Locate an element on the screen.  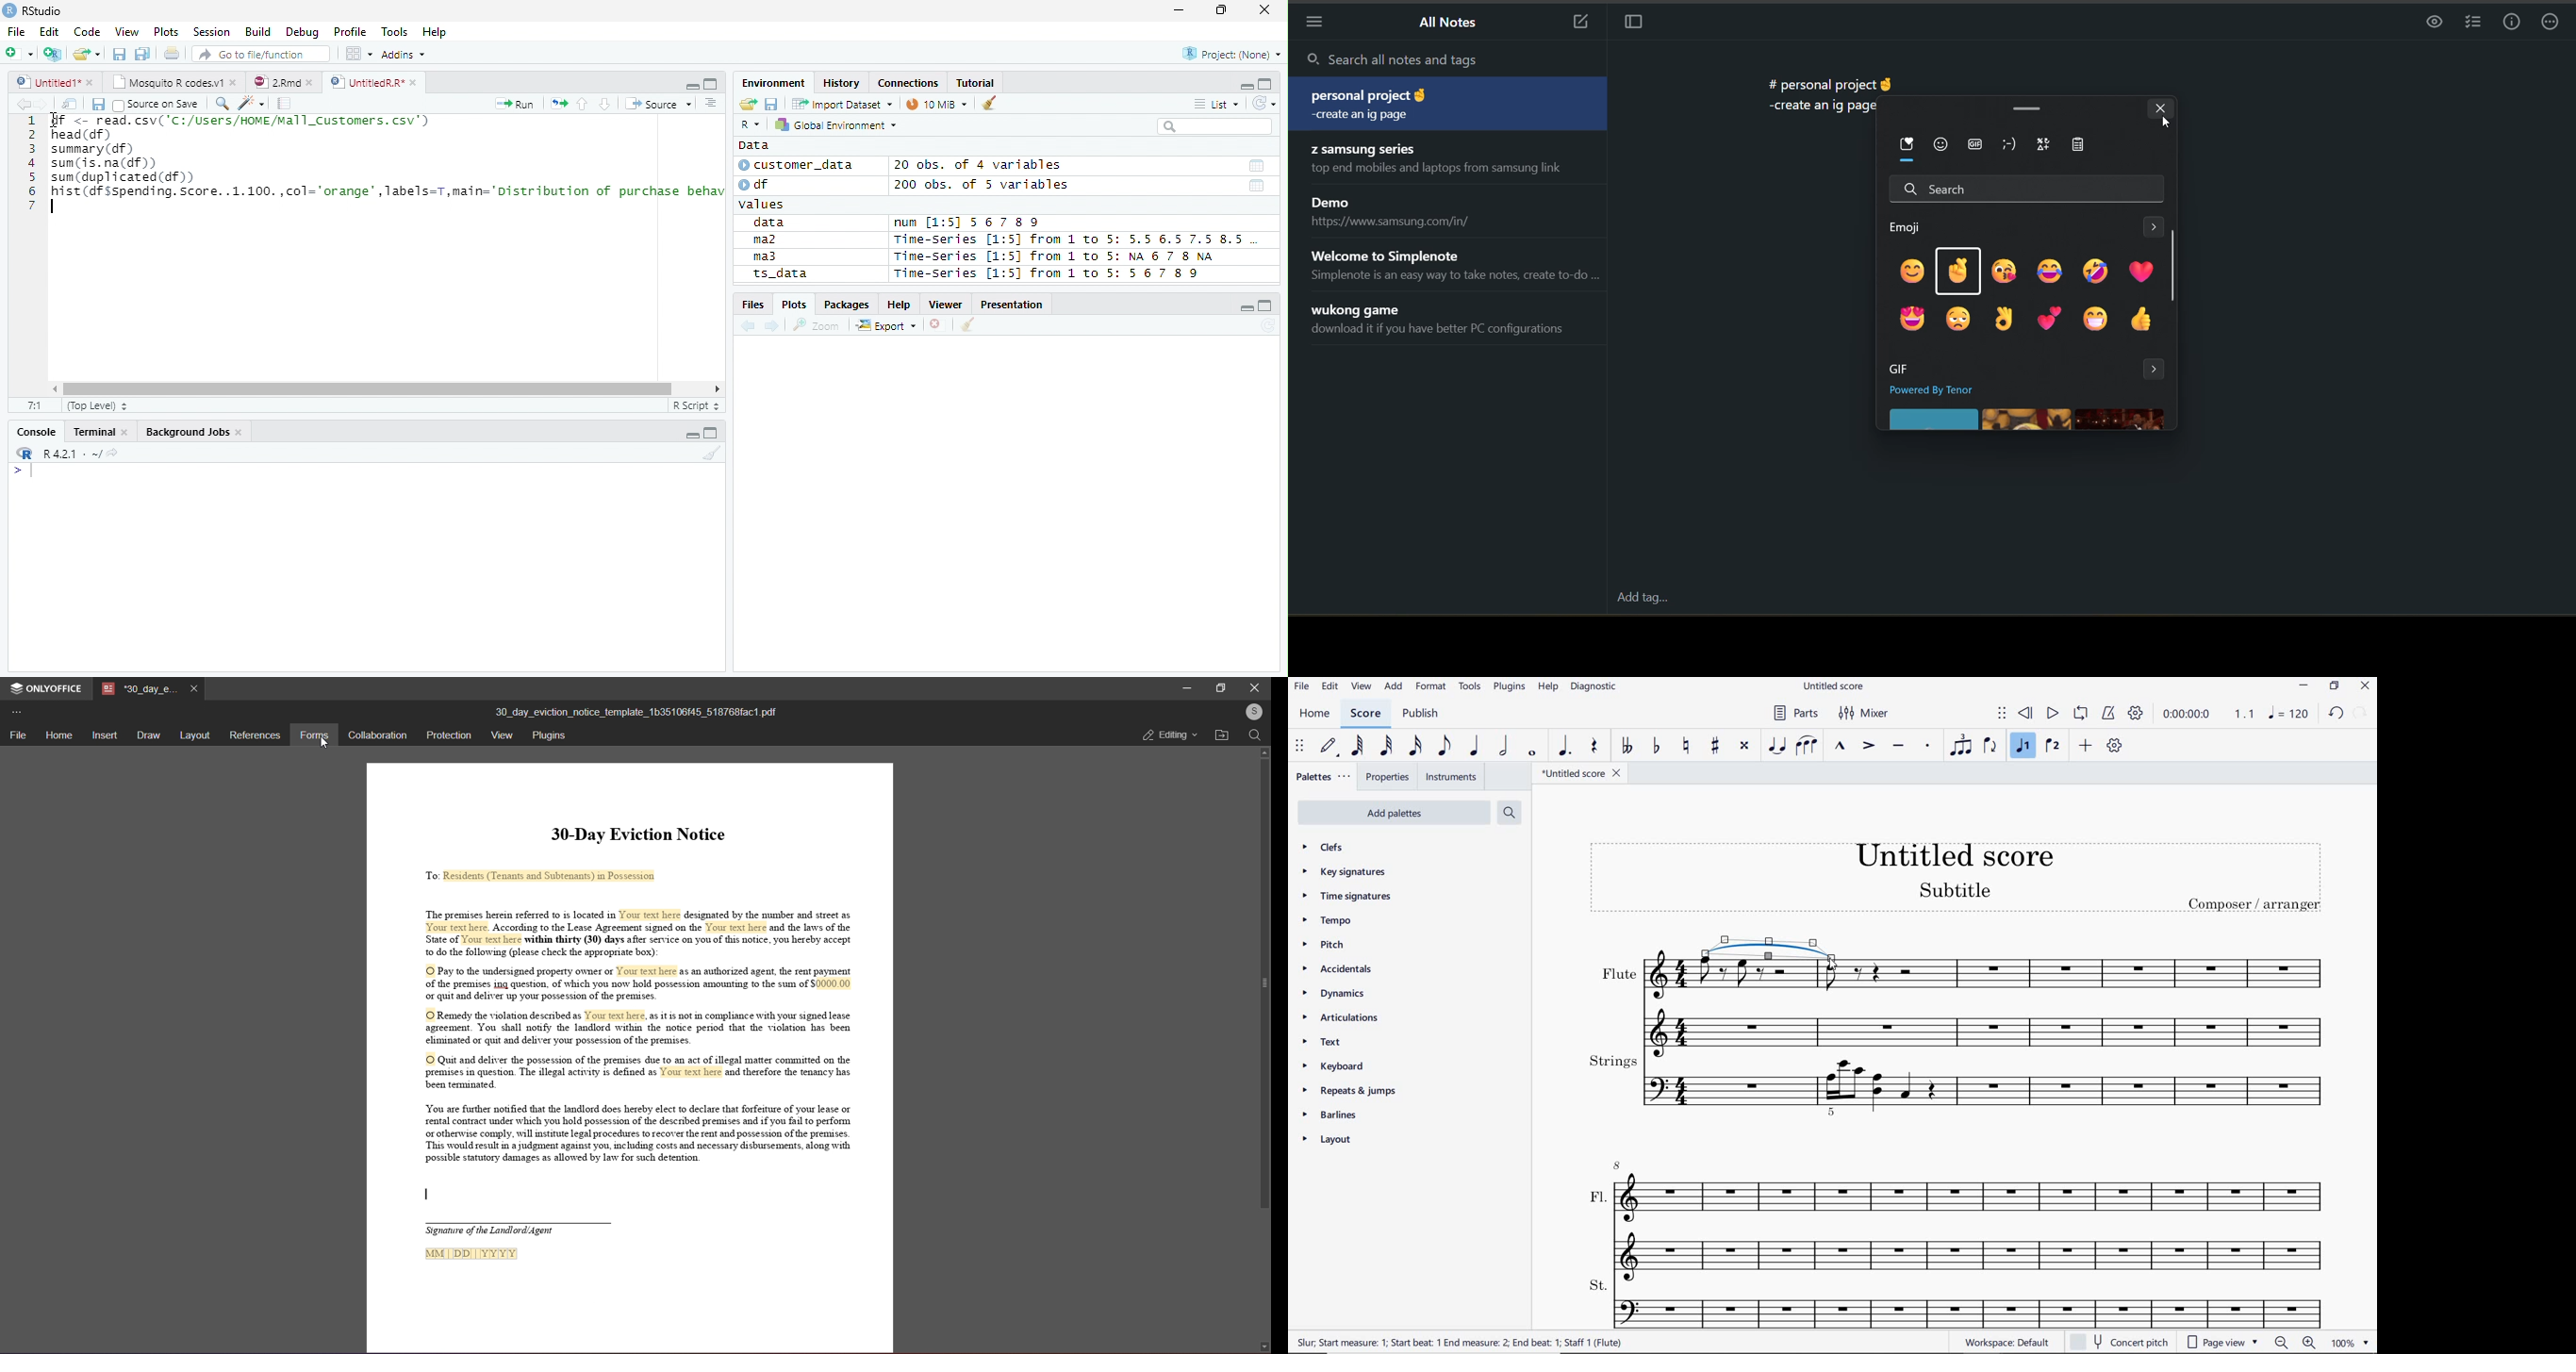
Typing indicator is located at coordinates (31, 471).